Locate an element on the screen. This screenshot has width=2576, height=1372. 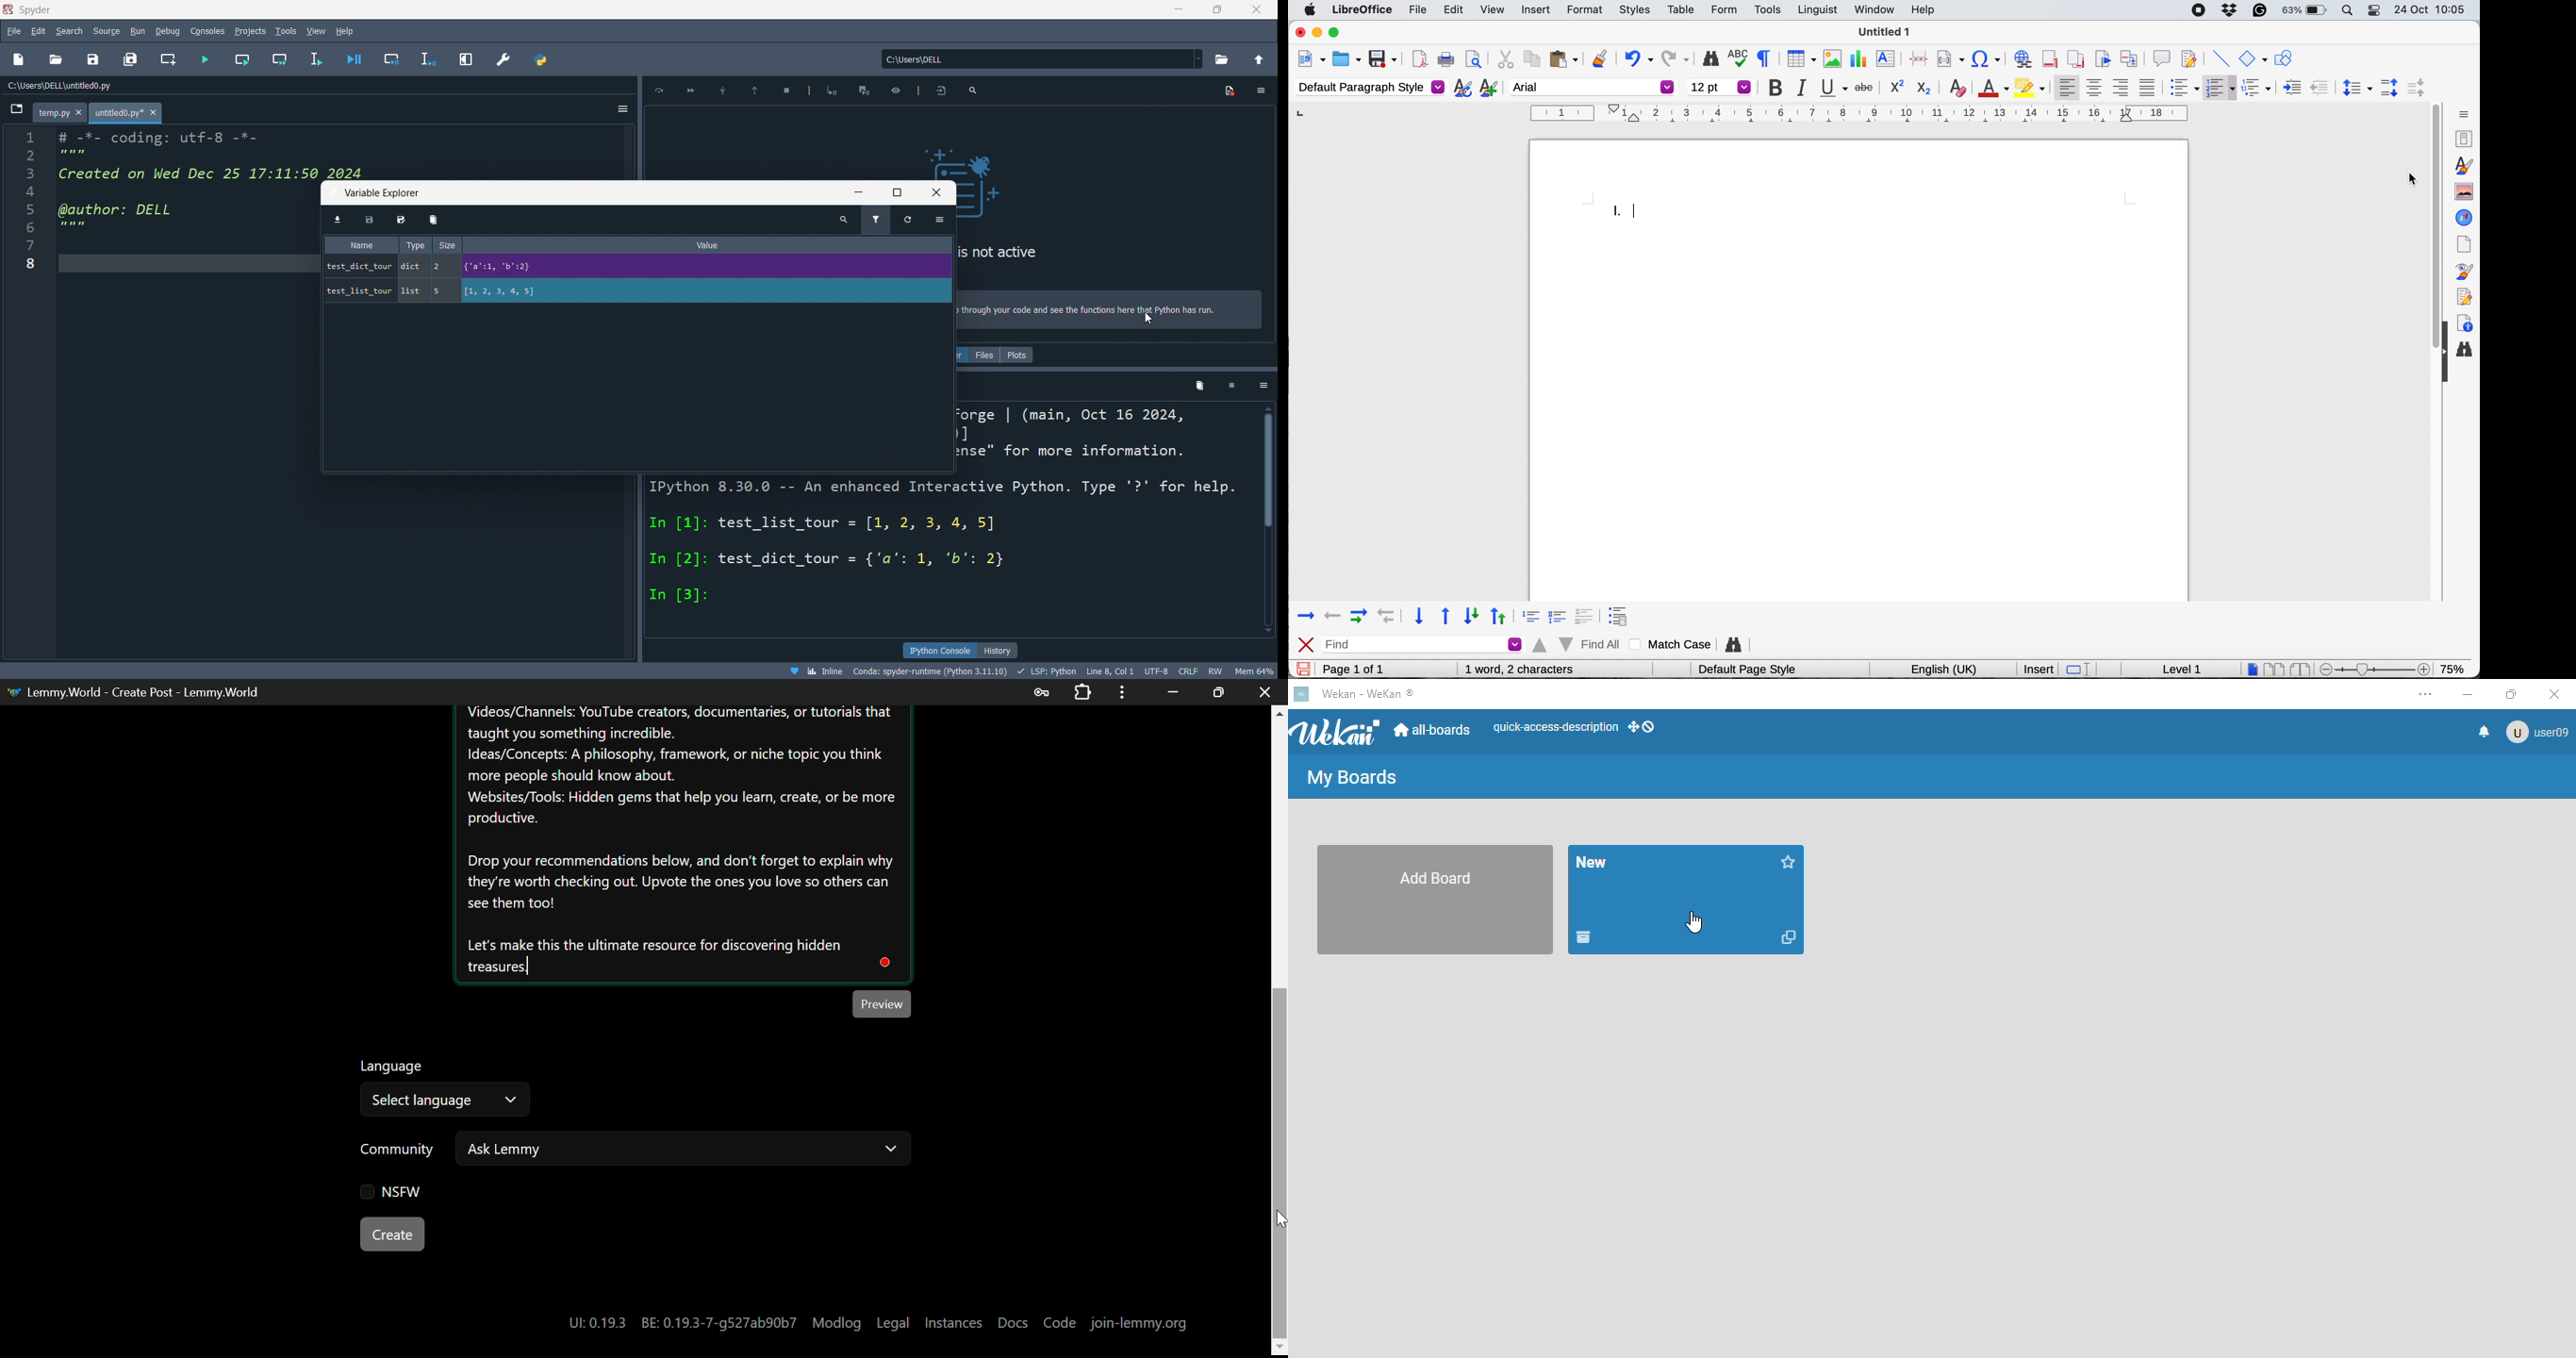
select outline format is located at coordinates (2260, 87).